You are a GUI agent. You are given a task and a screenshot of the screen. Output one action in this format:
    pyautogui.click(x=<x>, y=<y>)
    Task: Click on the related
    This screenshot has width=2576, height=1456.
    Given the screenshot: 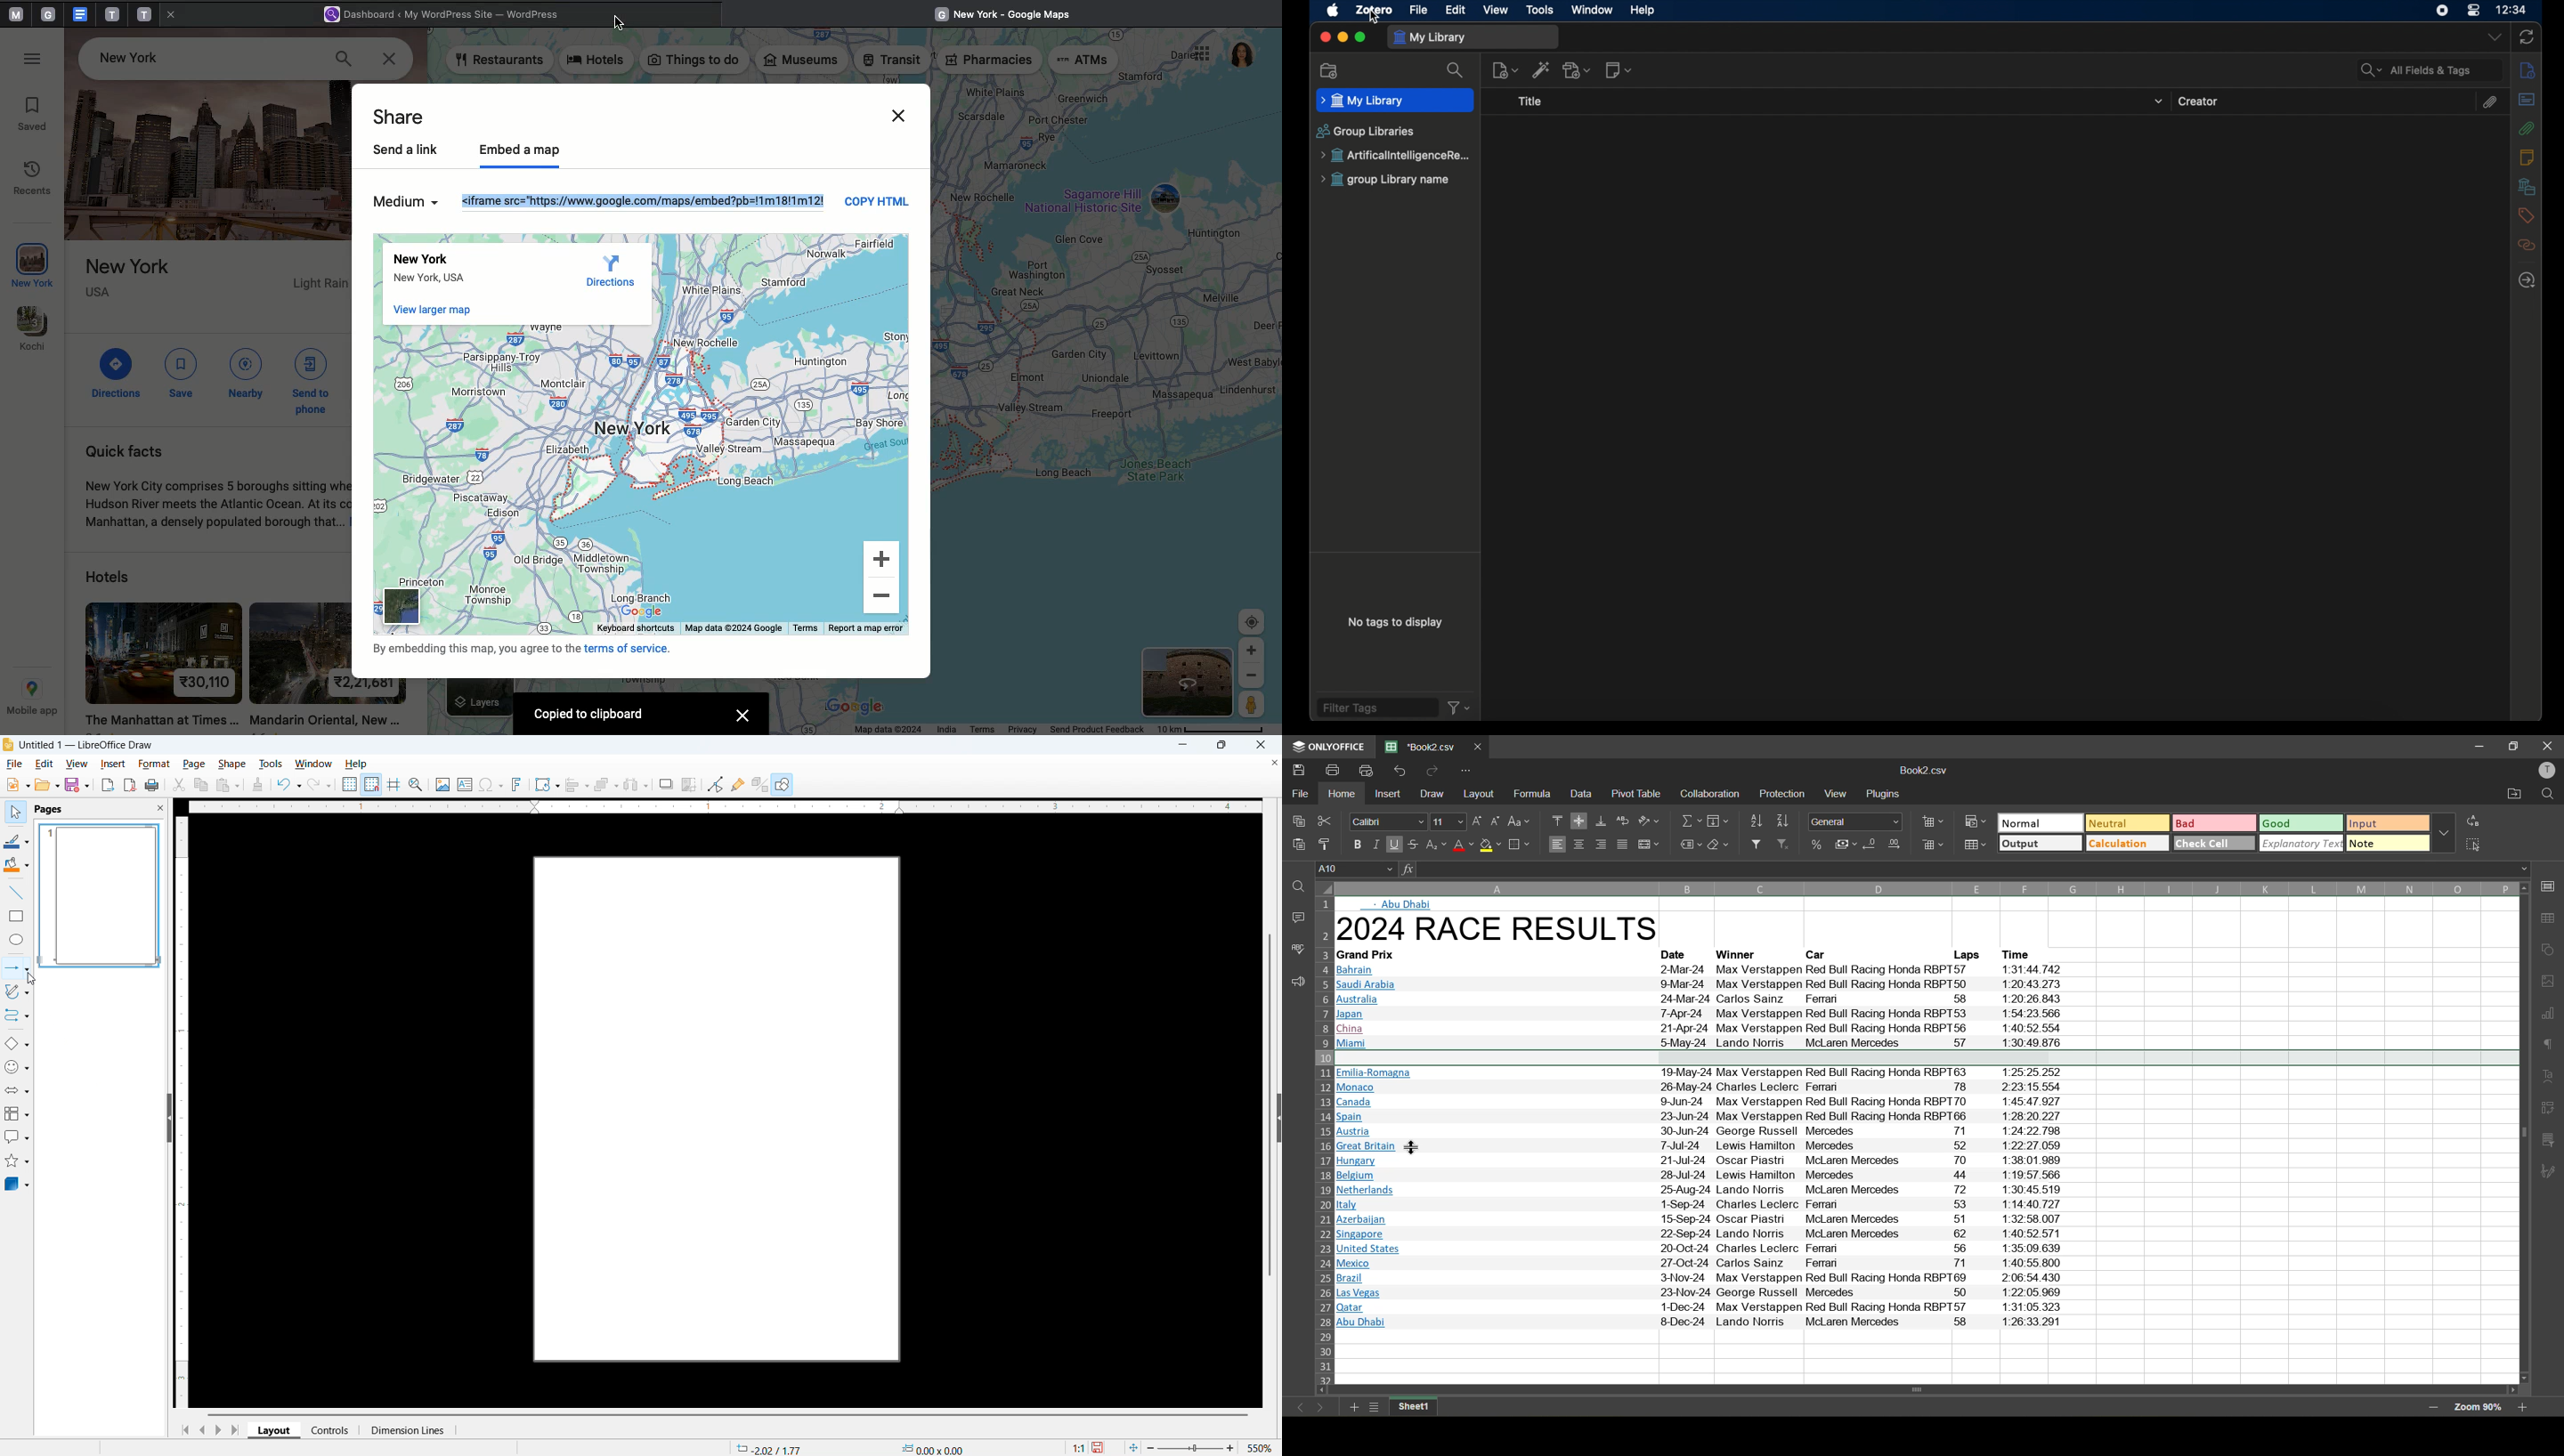 What is the action you would take?
    pyautogui.click(x=2526, y=246)
    